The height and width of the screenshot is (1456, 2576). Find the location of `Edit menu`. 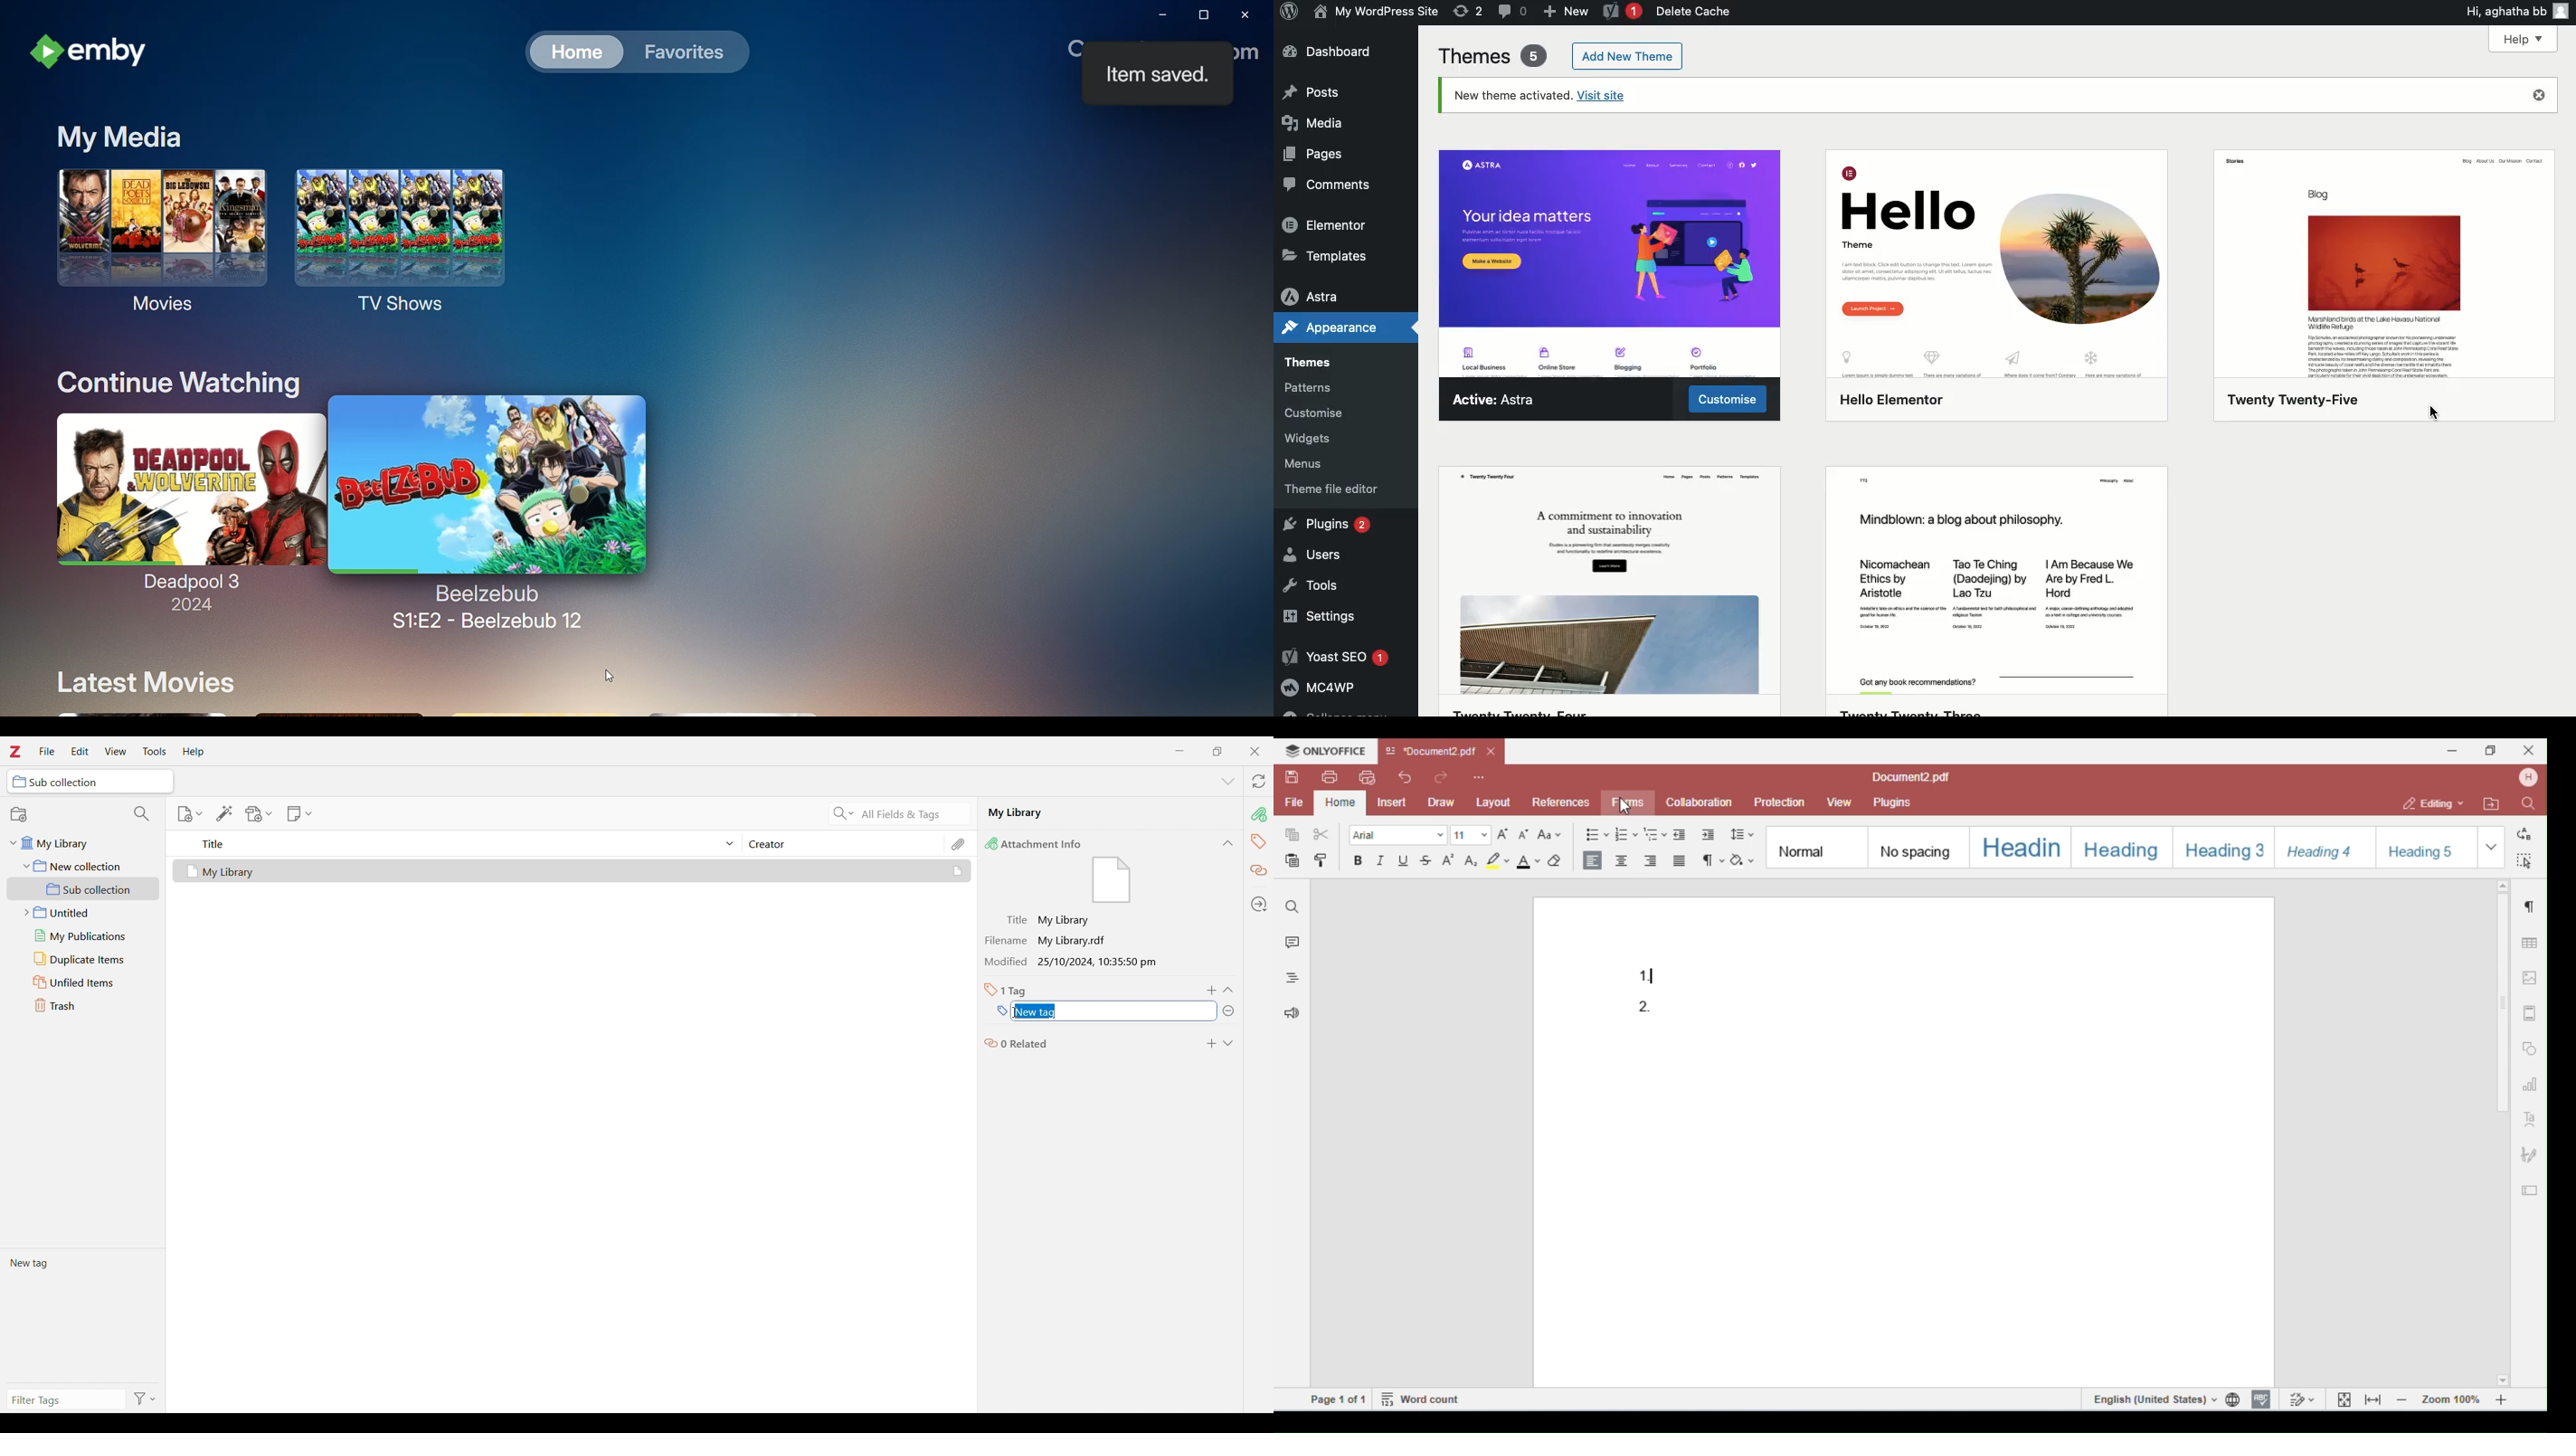

Edit menu is located at coordinates (80, 751).